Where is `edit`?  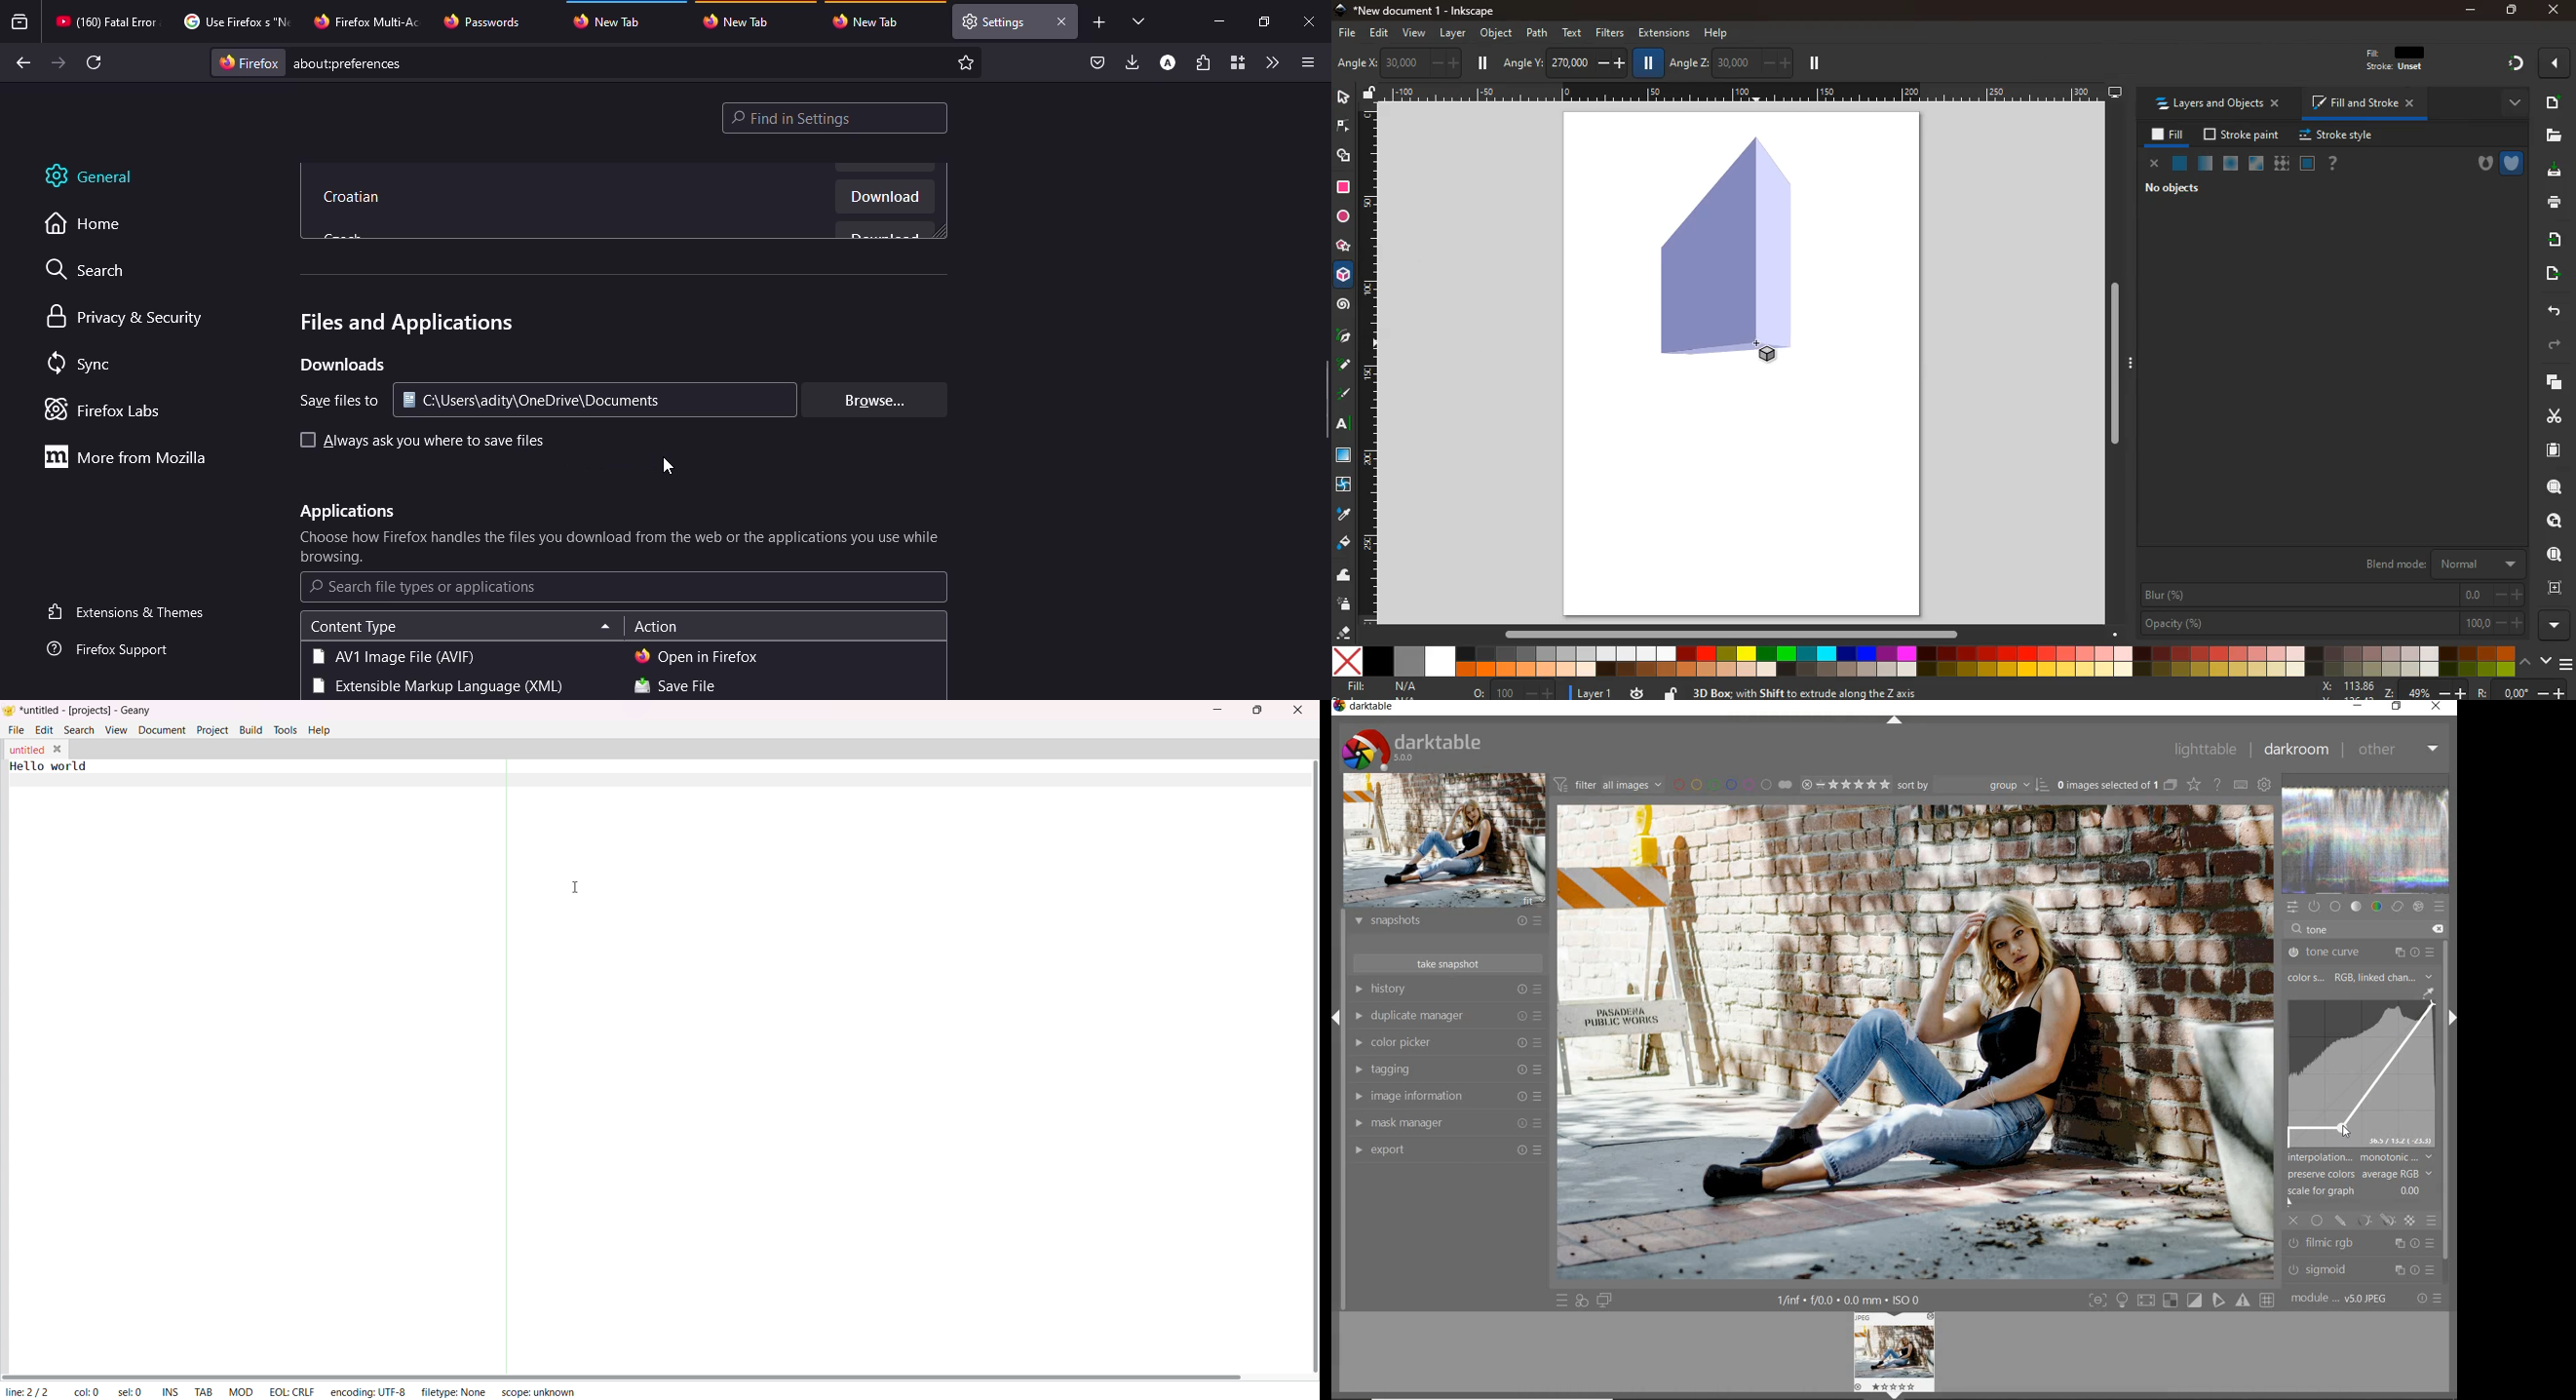 edit is located at coordinates (1383, 35).